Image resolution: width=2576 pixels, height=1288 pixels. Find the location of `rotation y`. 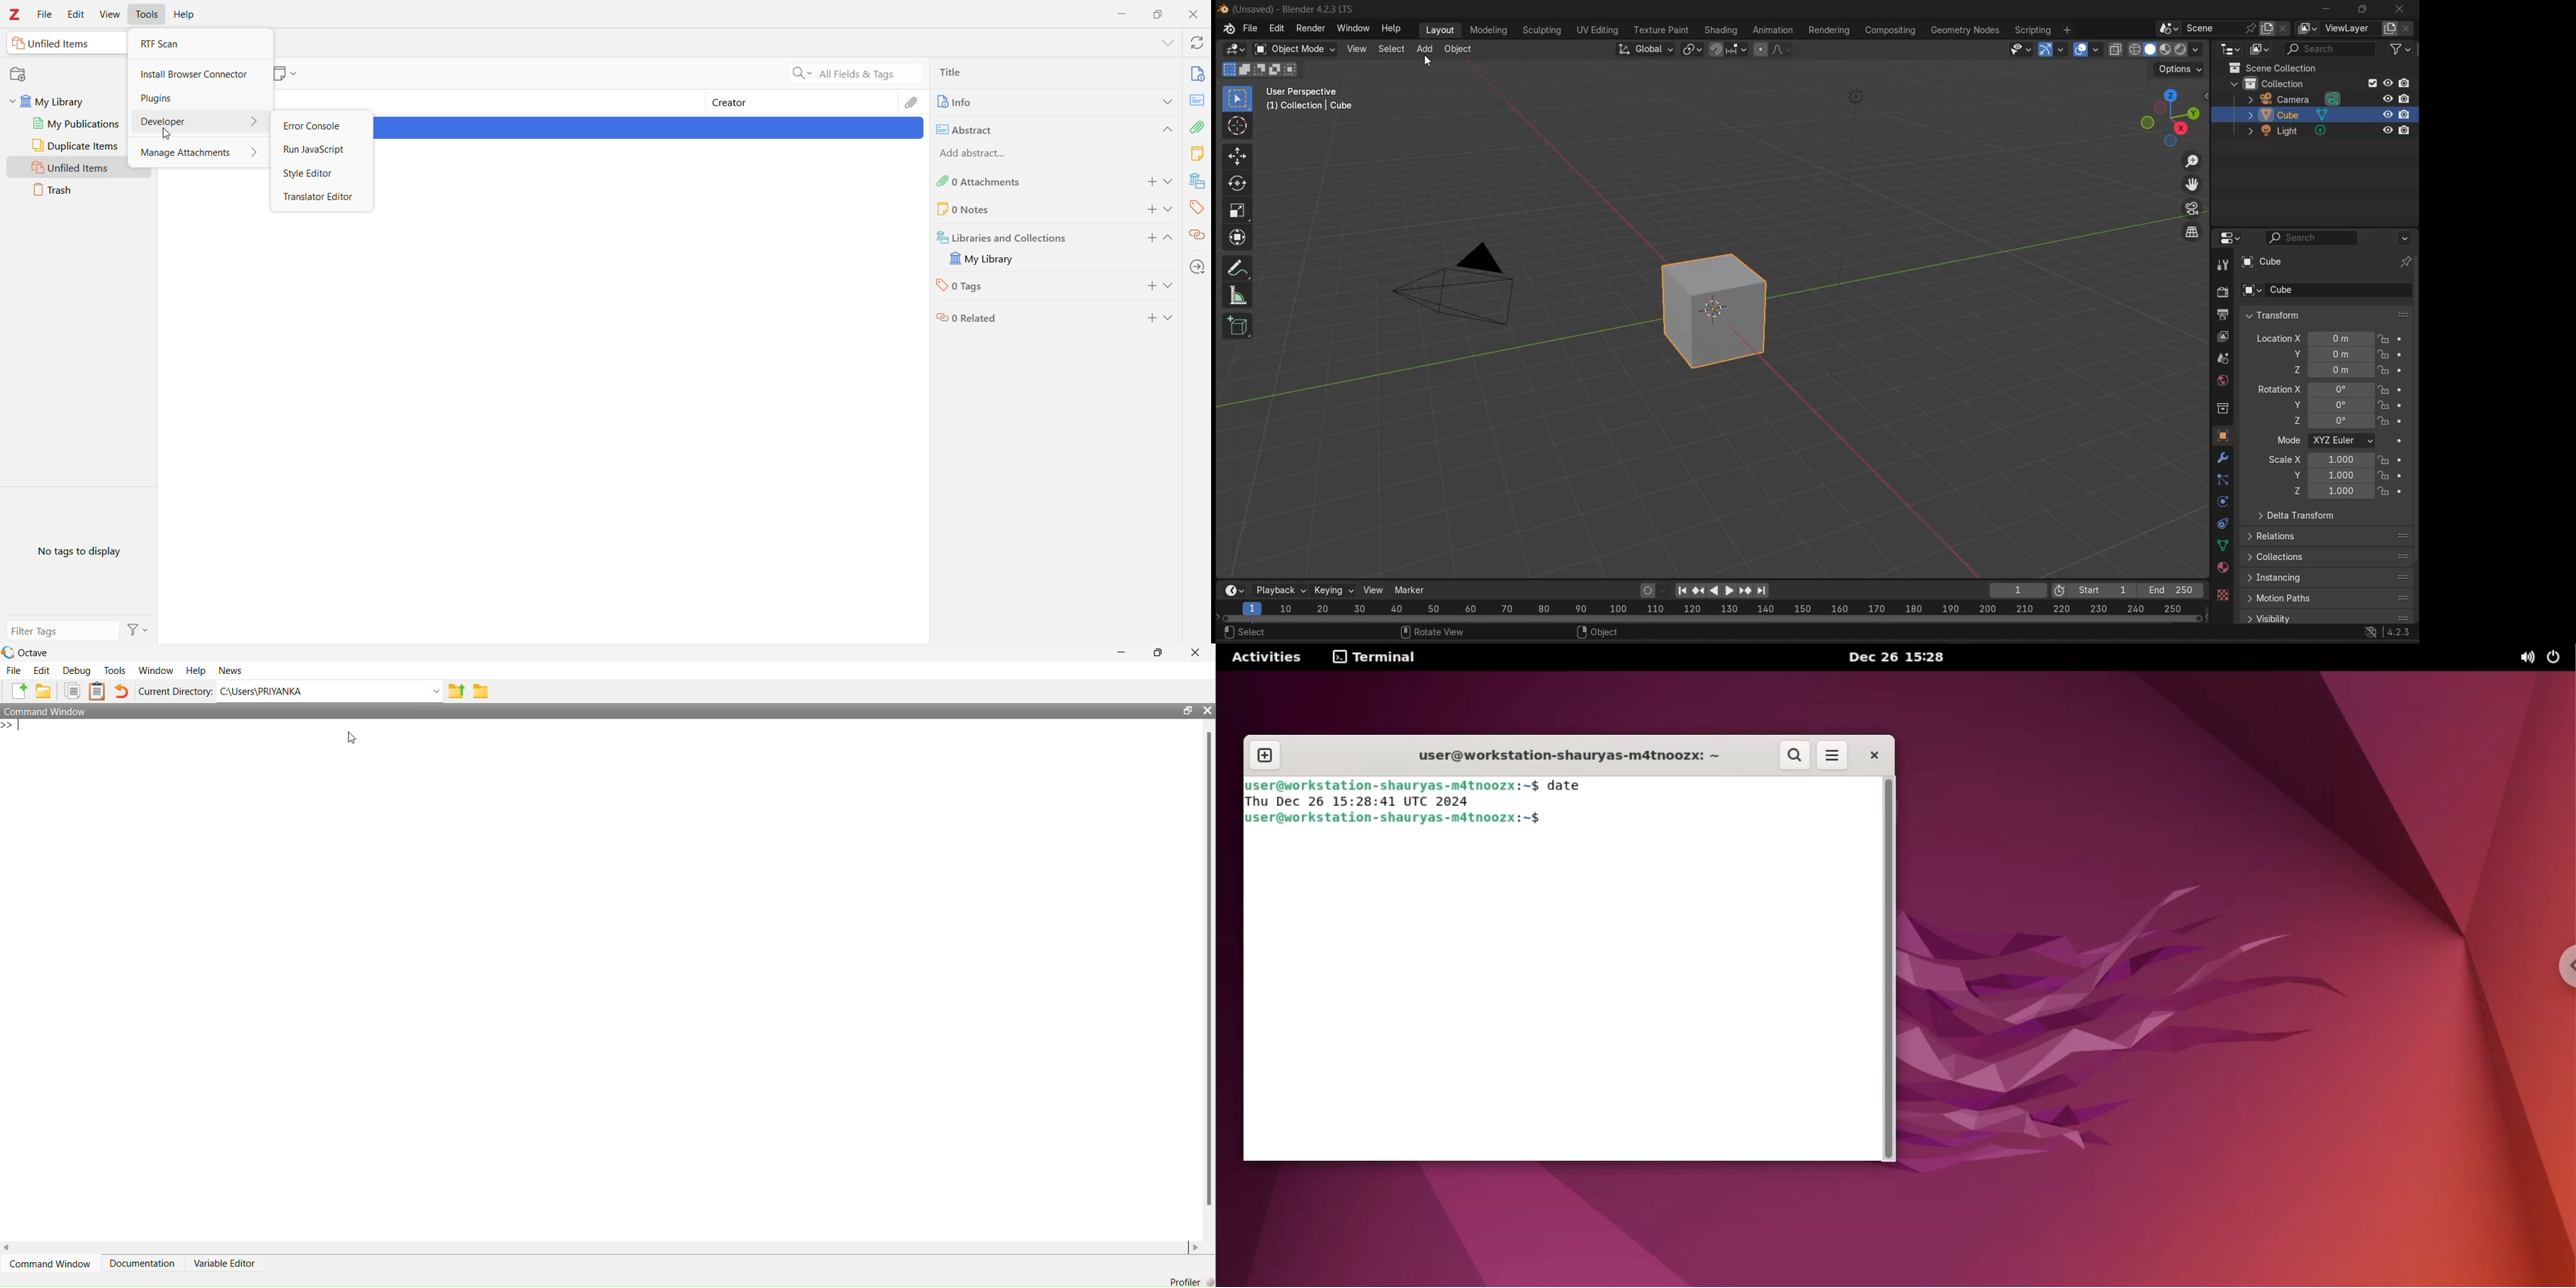

rotation y is located at coordinates (2333, 405).